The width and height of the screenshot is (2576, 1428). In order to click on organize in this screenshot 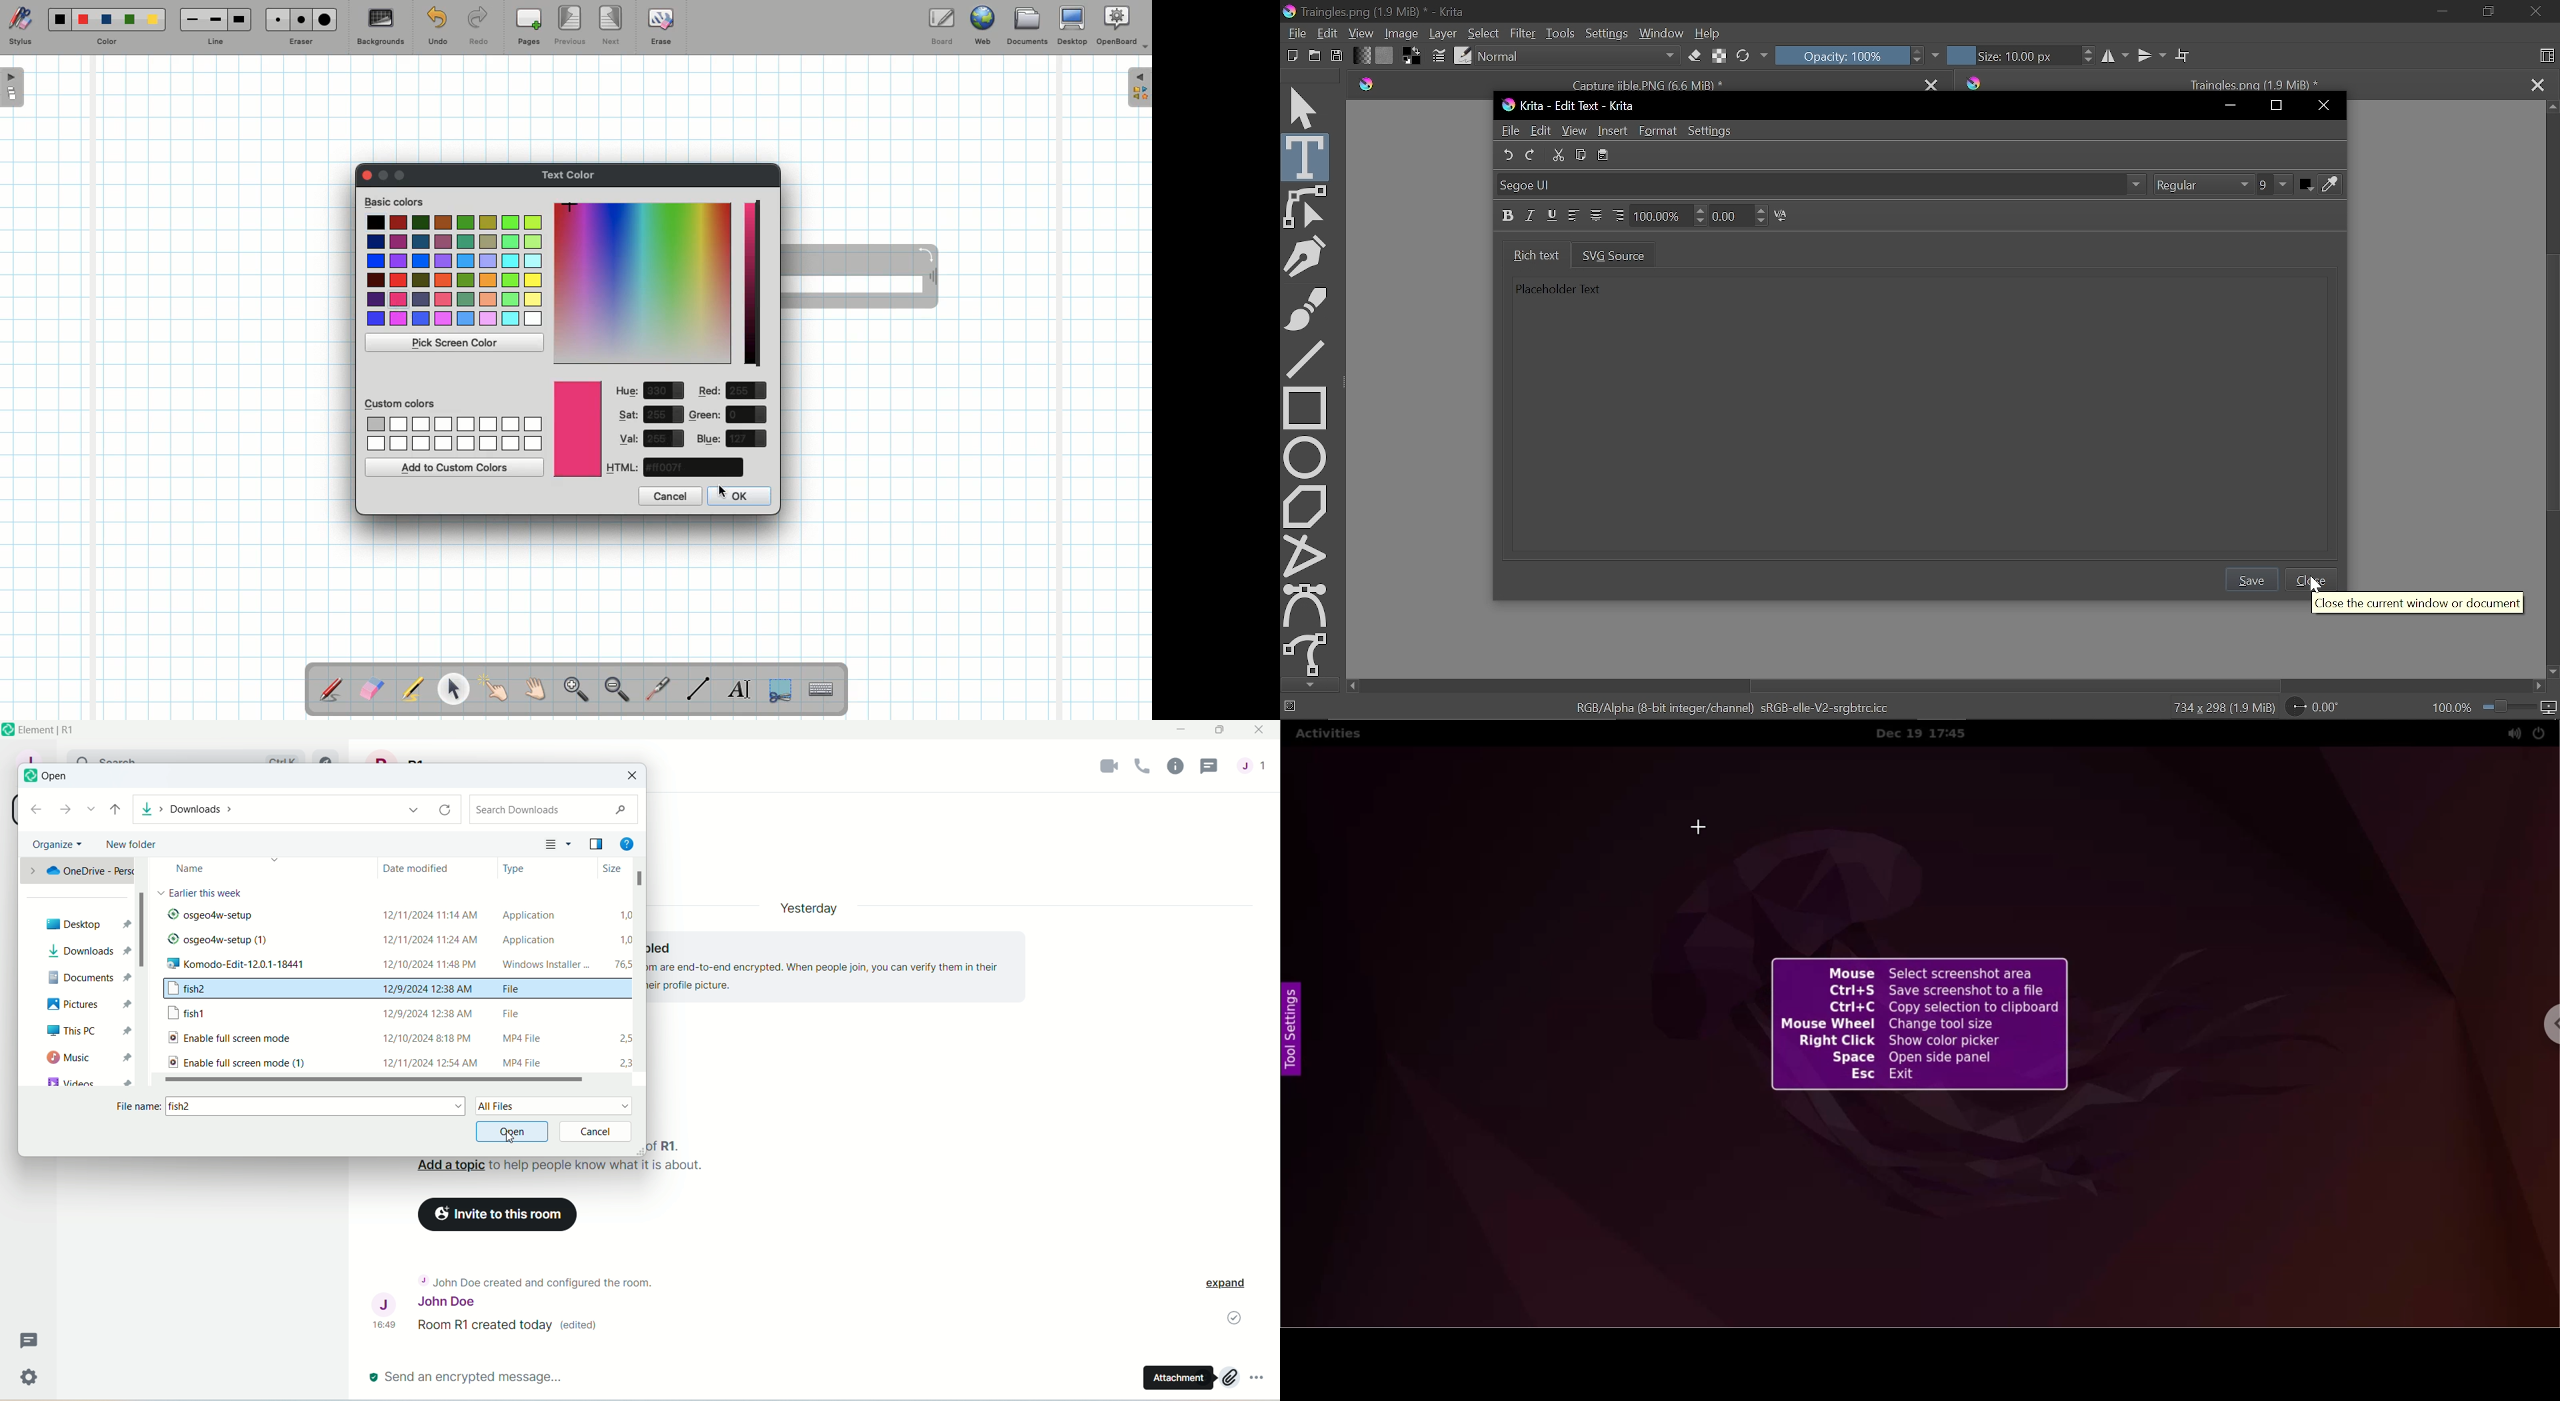, I will do `click(57, 845)`.